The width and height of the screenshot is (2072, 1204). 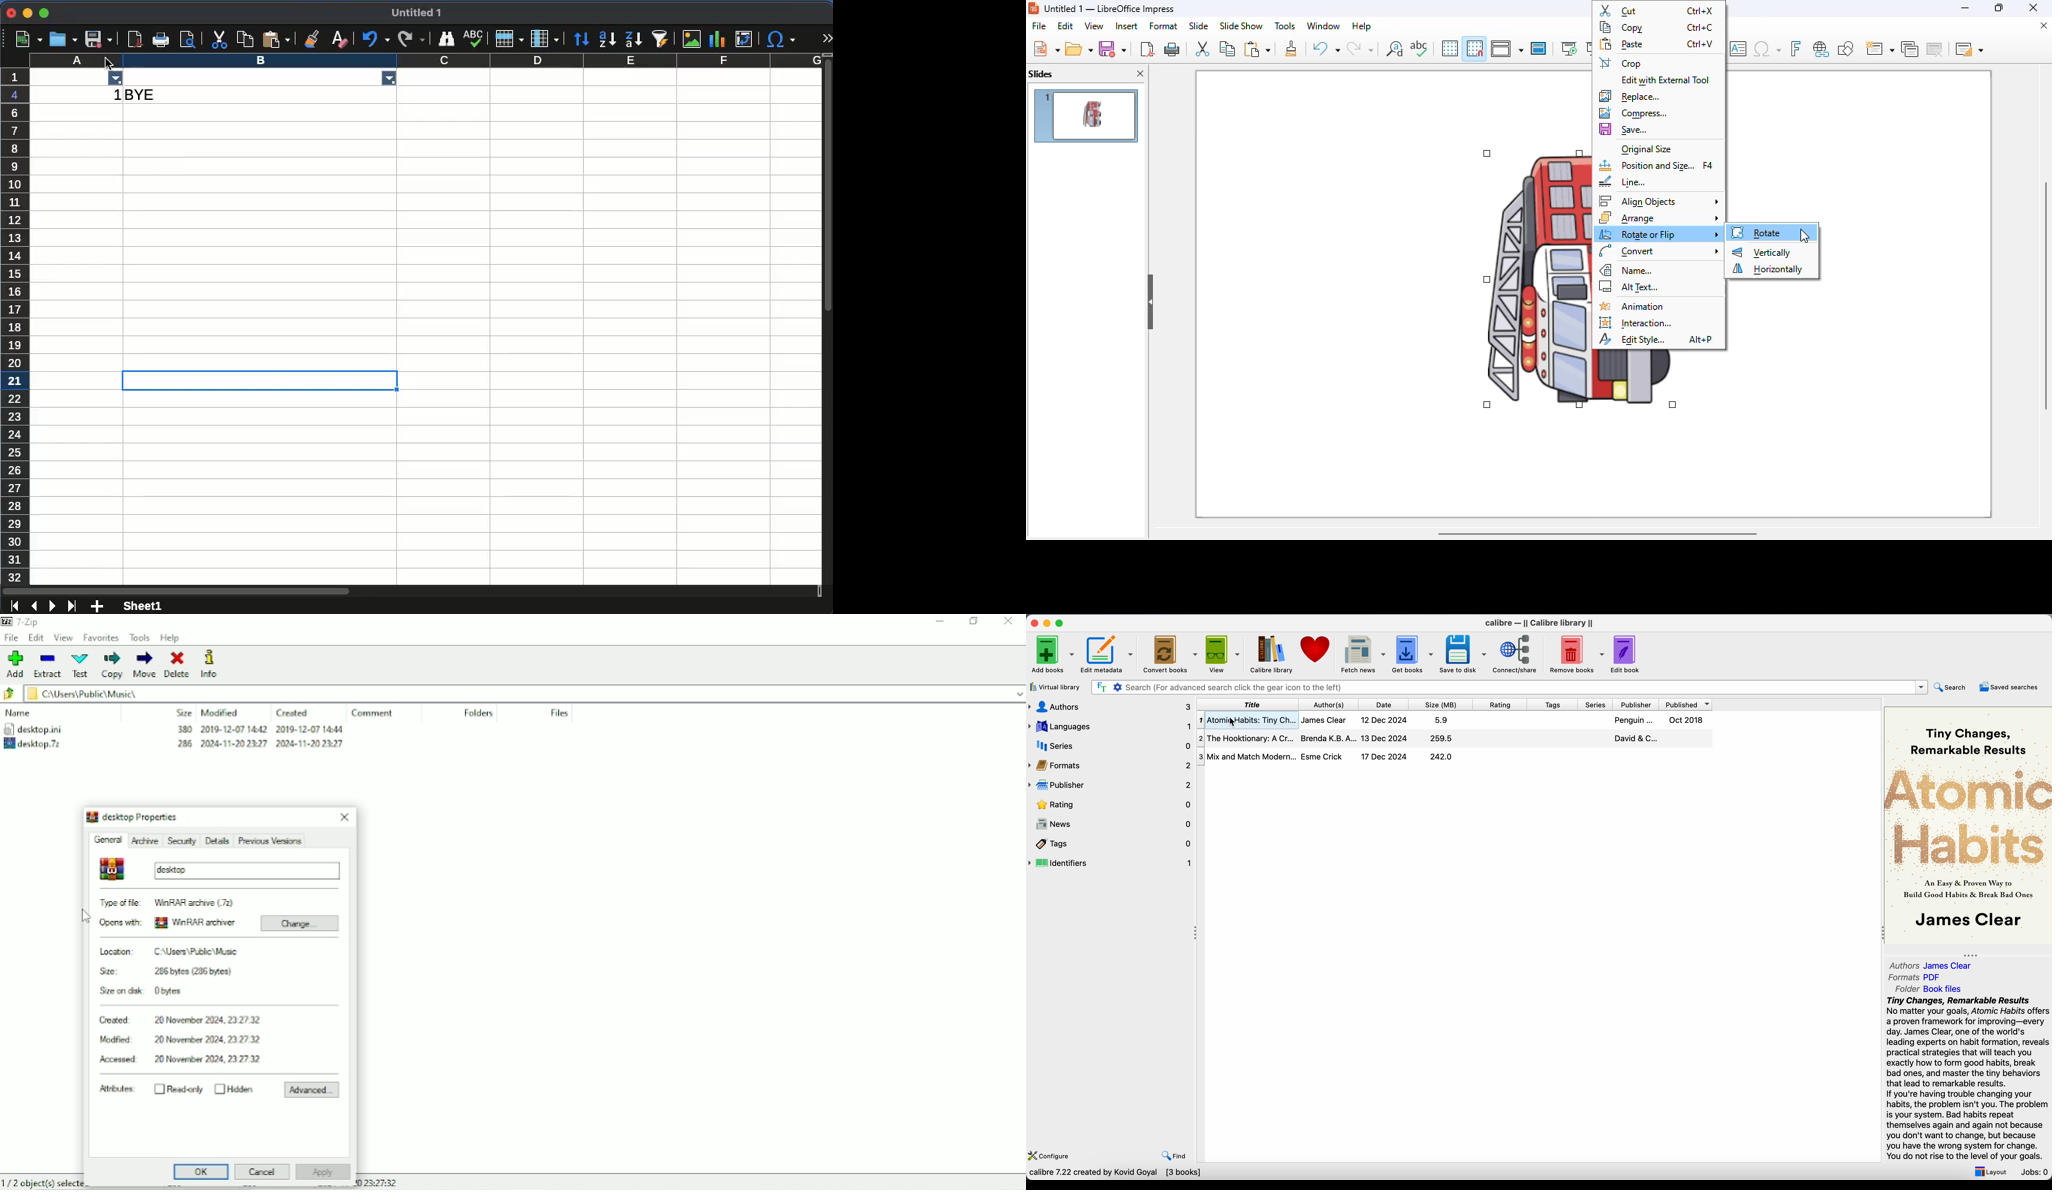 What do you see at coordinates (1990, 1172) in the screenshot?
I see `layout` at bounding box center [1990, 1172].